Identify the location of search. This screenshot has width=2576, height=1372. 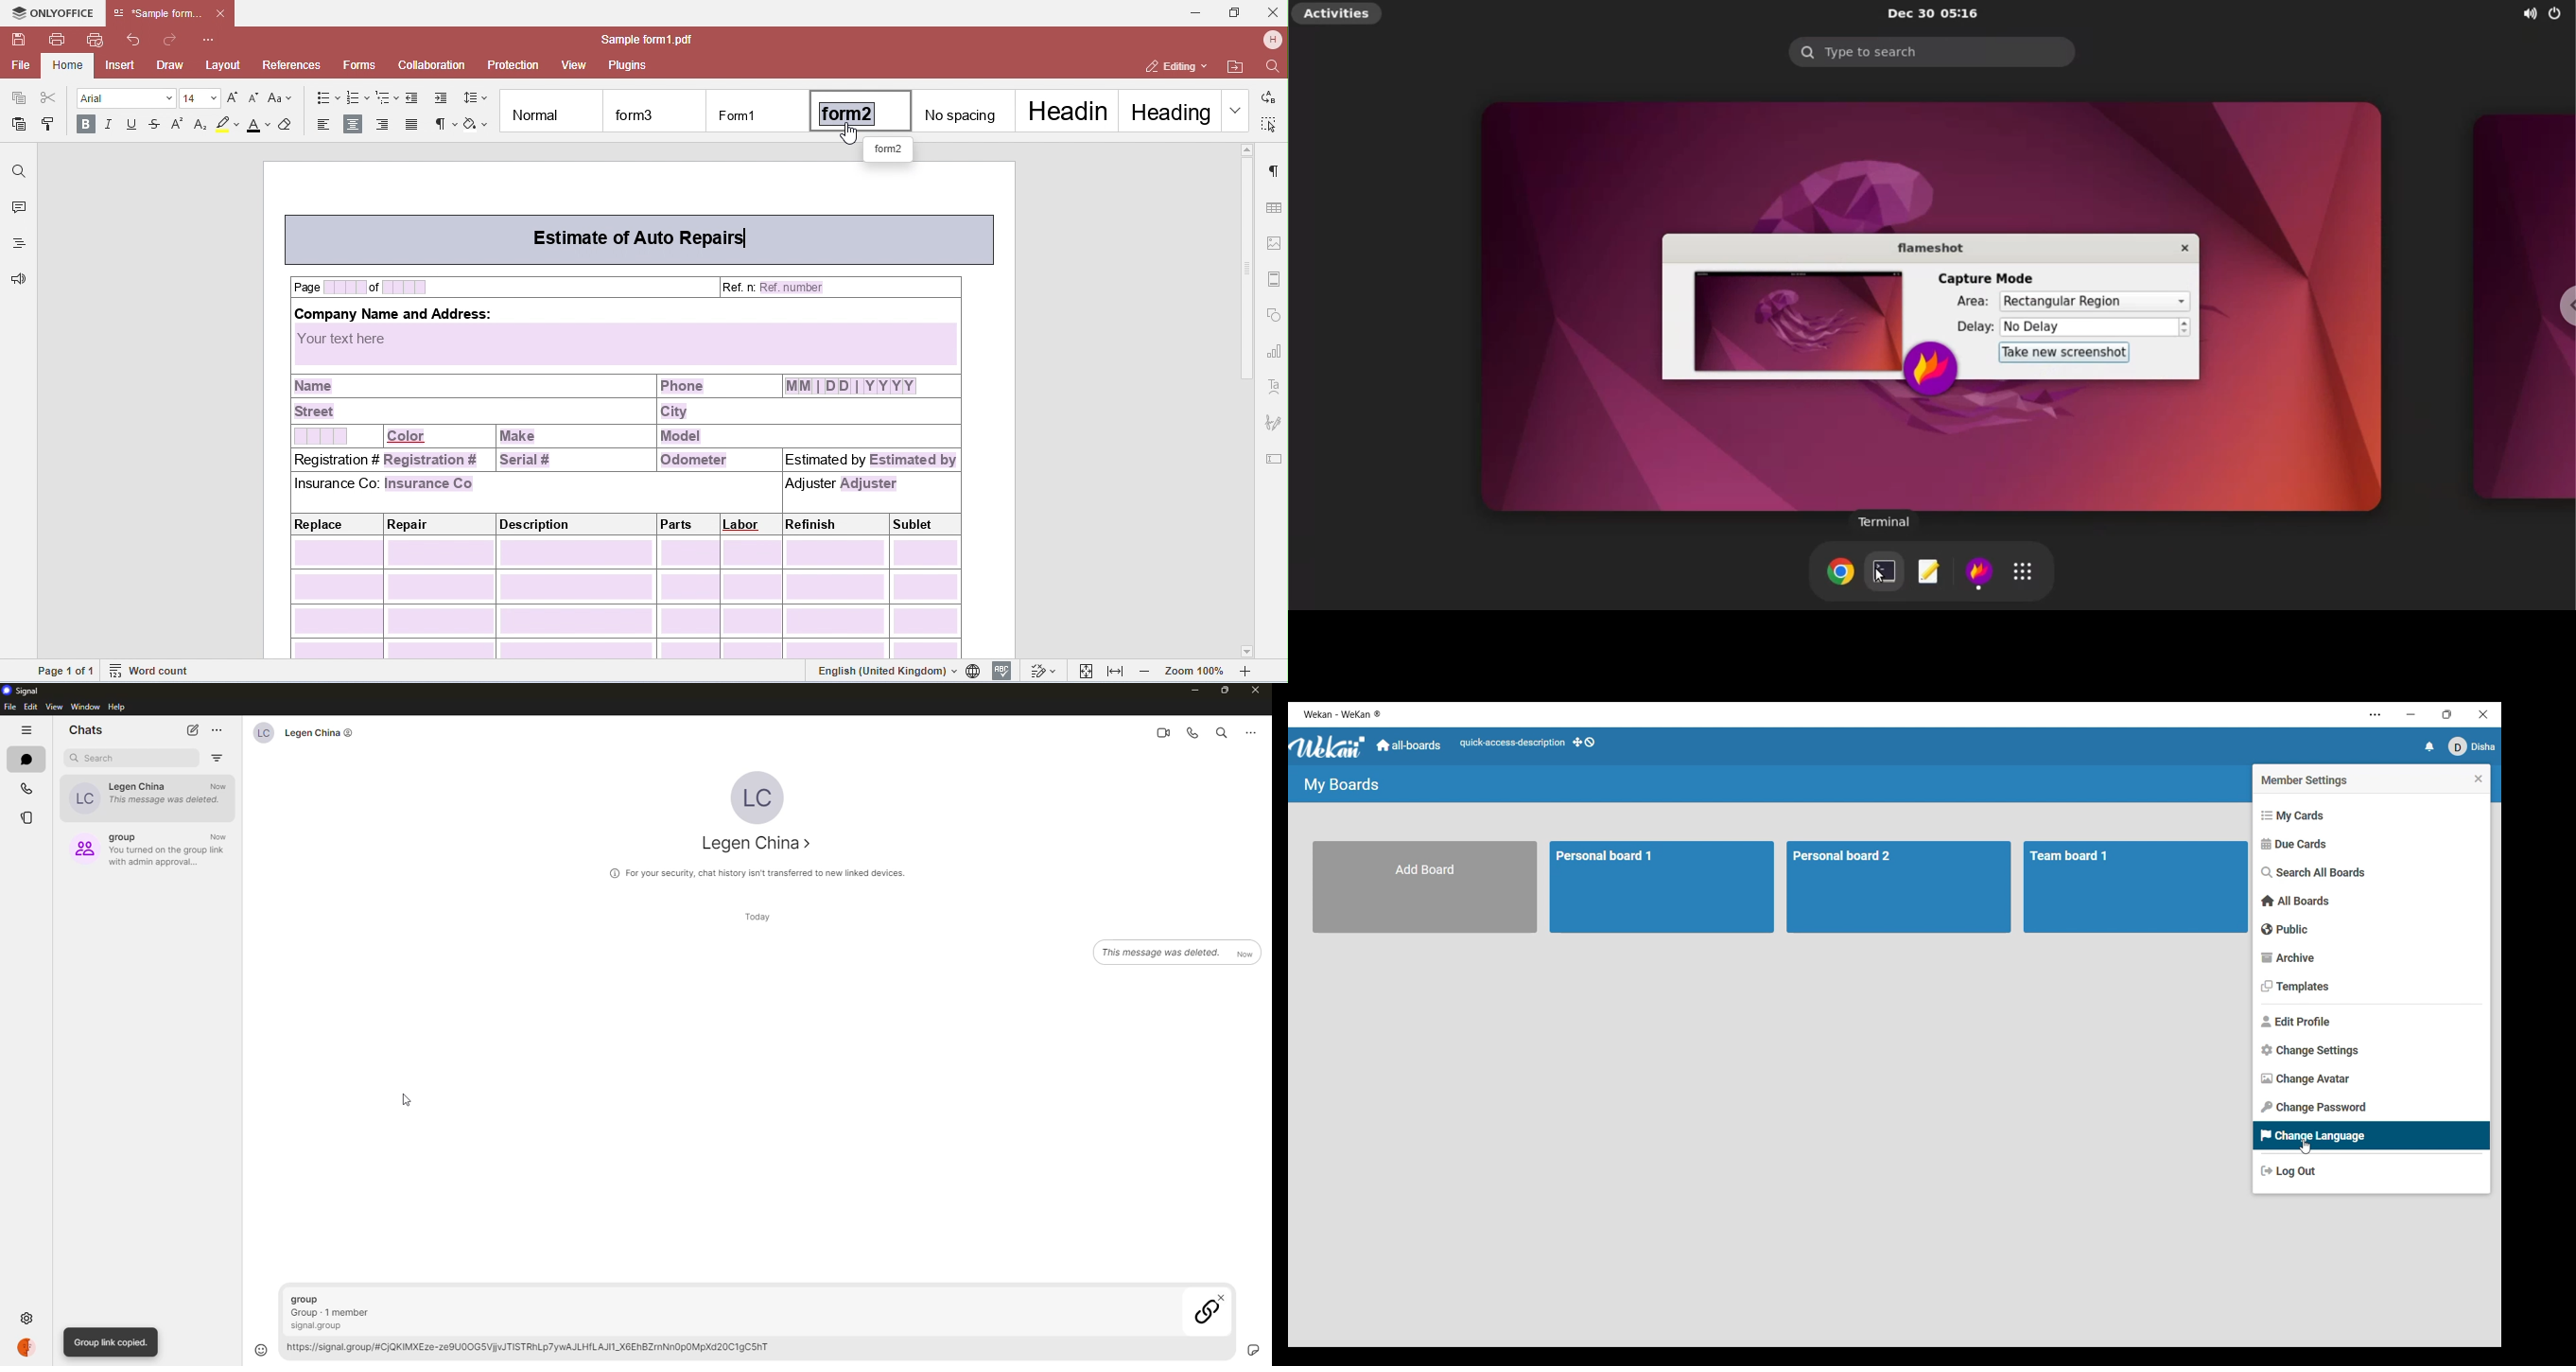
(1220, 734).